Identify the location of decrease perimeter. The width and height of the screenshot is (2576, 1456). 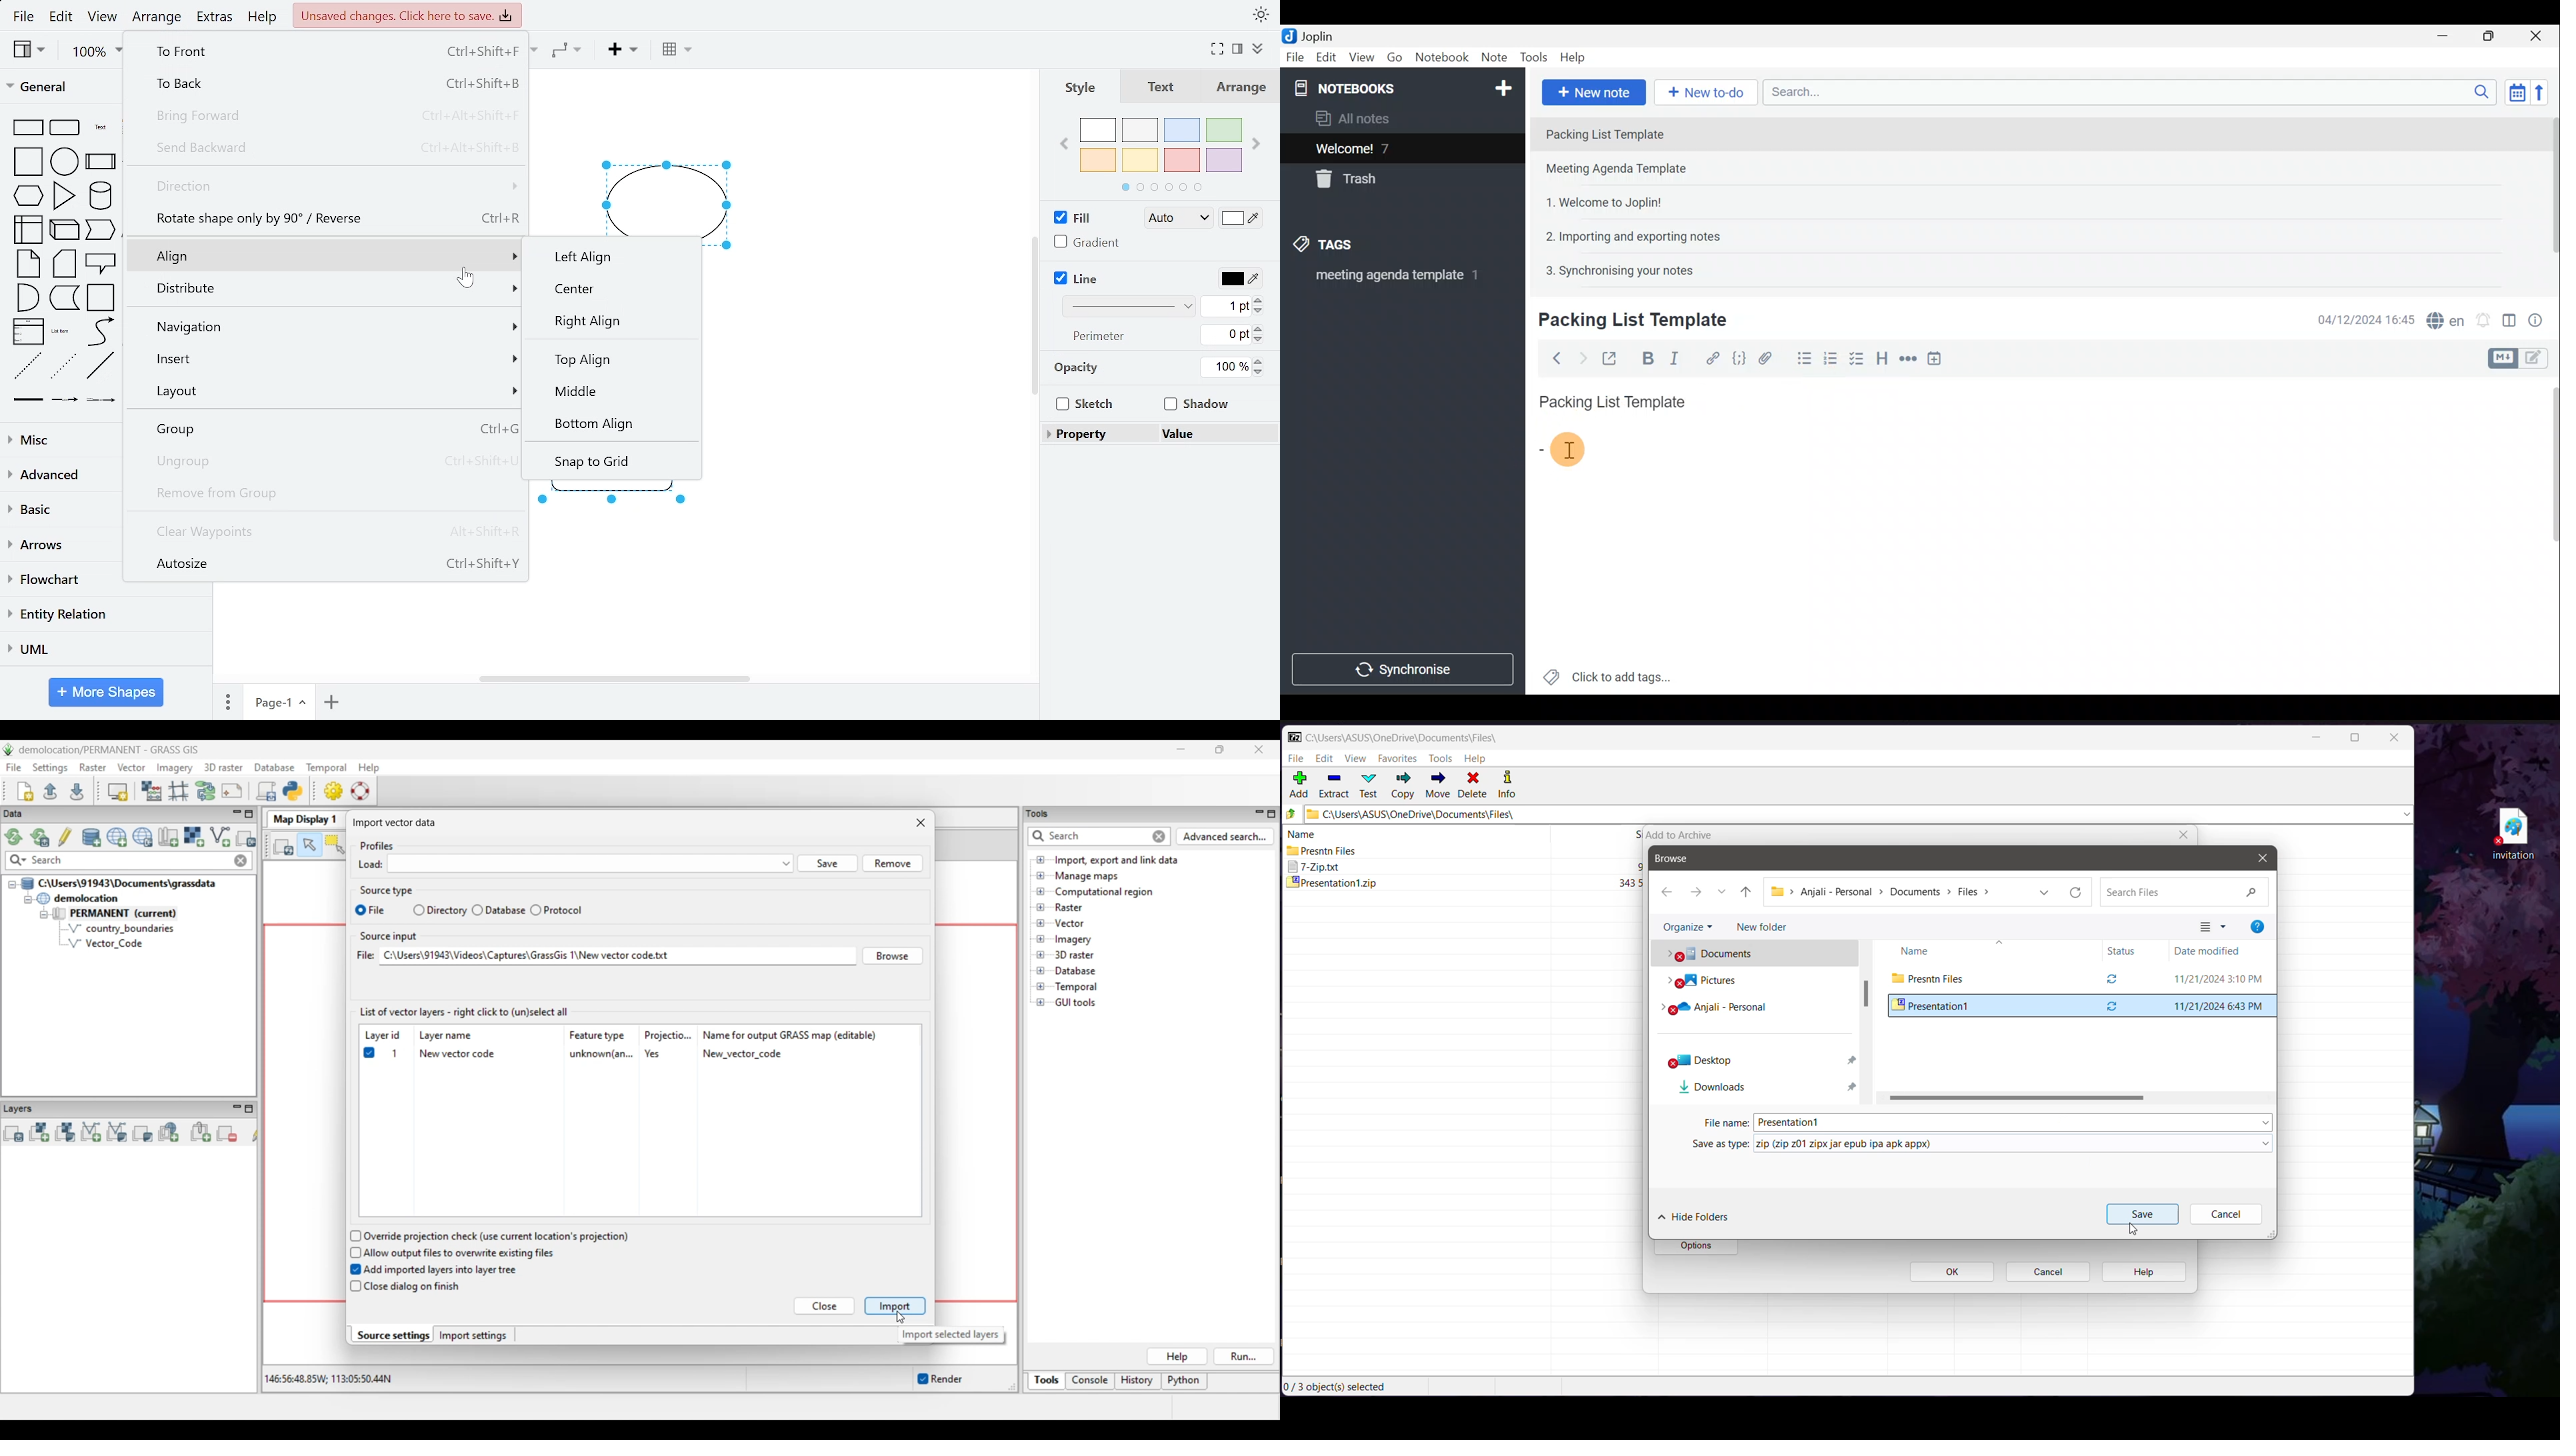
(1261, 339).